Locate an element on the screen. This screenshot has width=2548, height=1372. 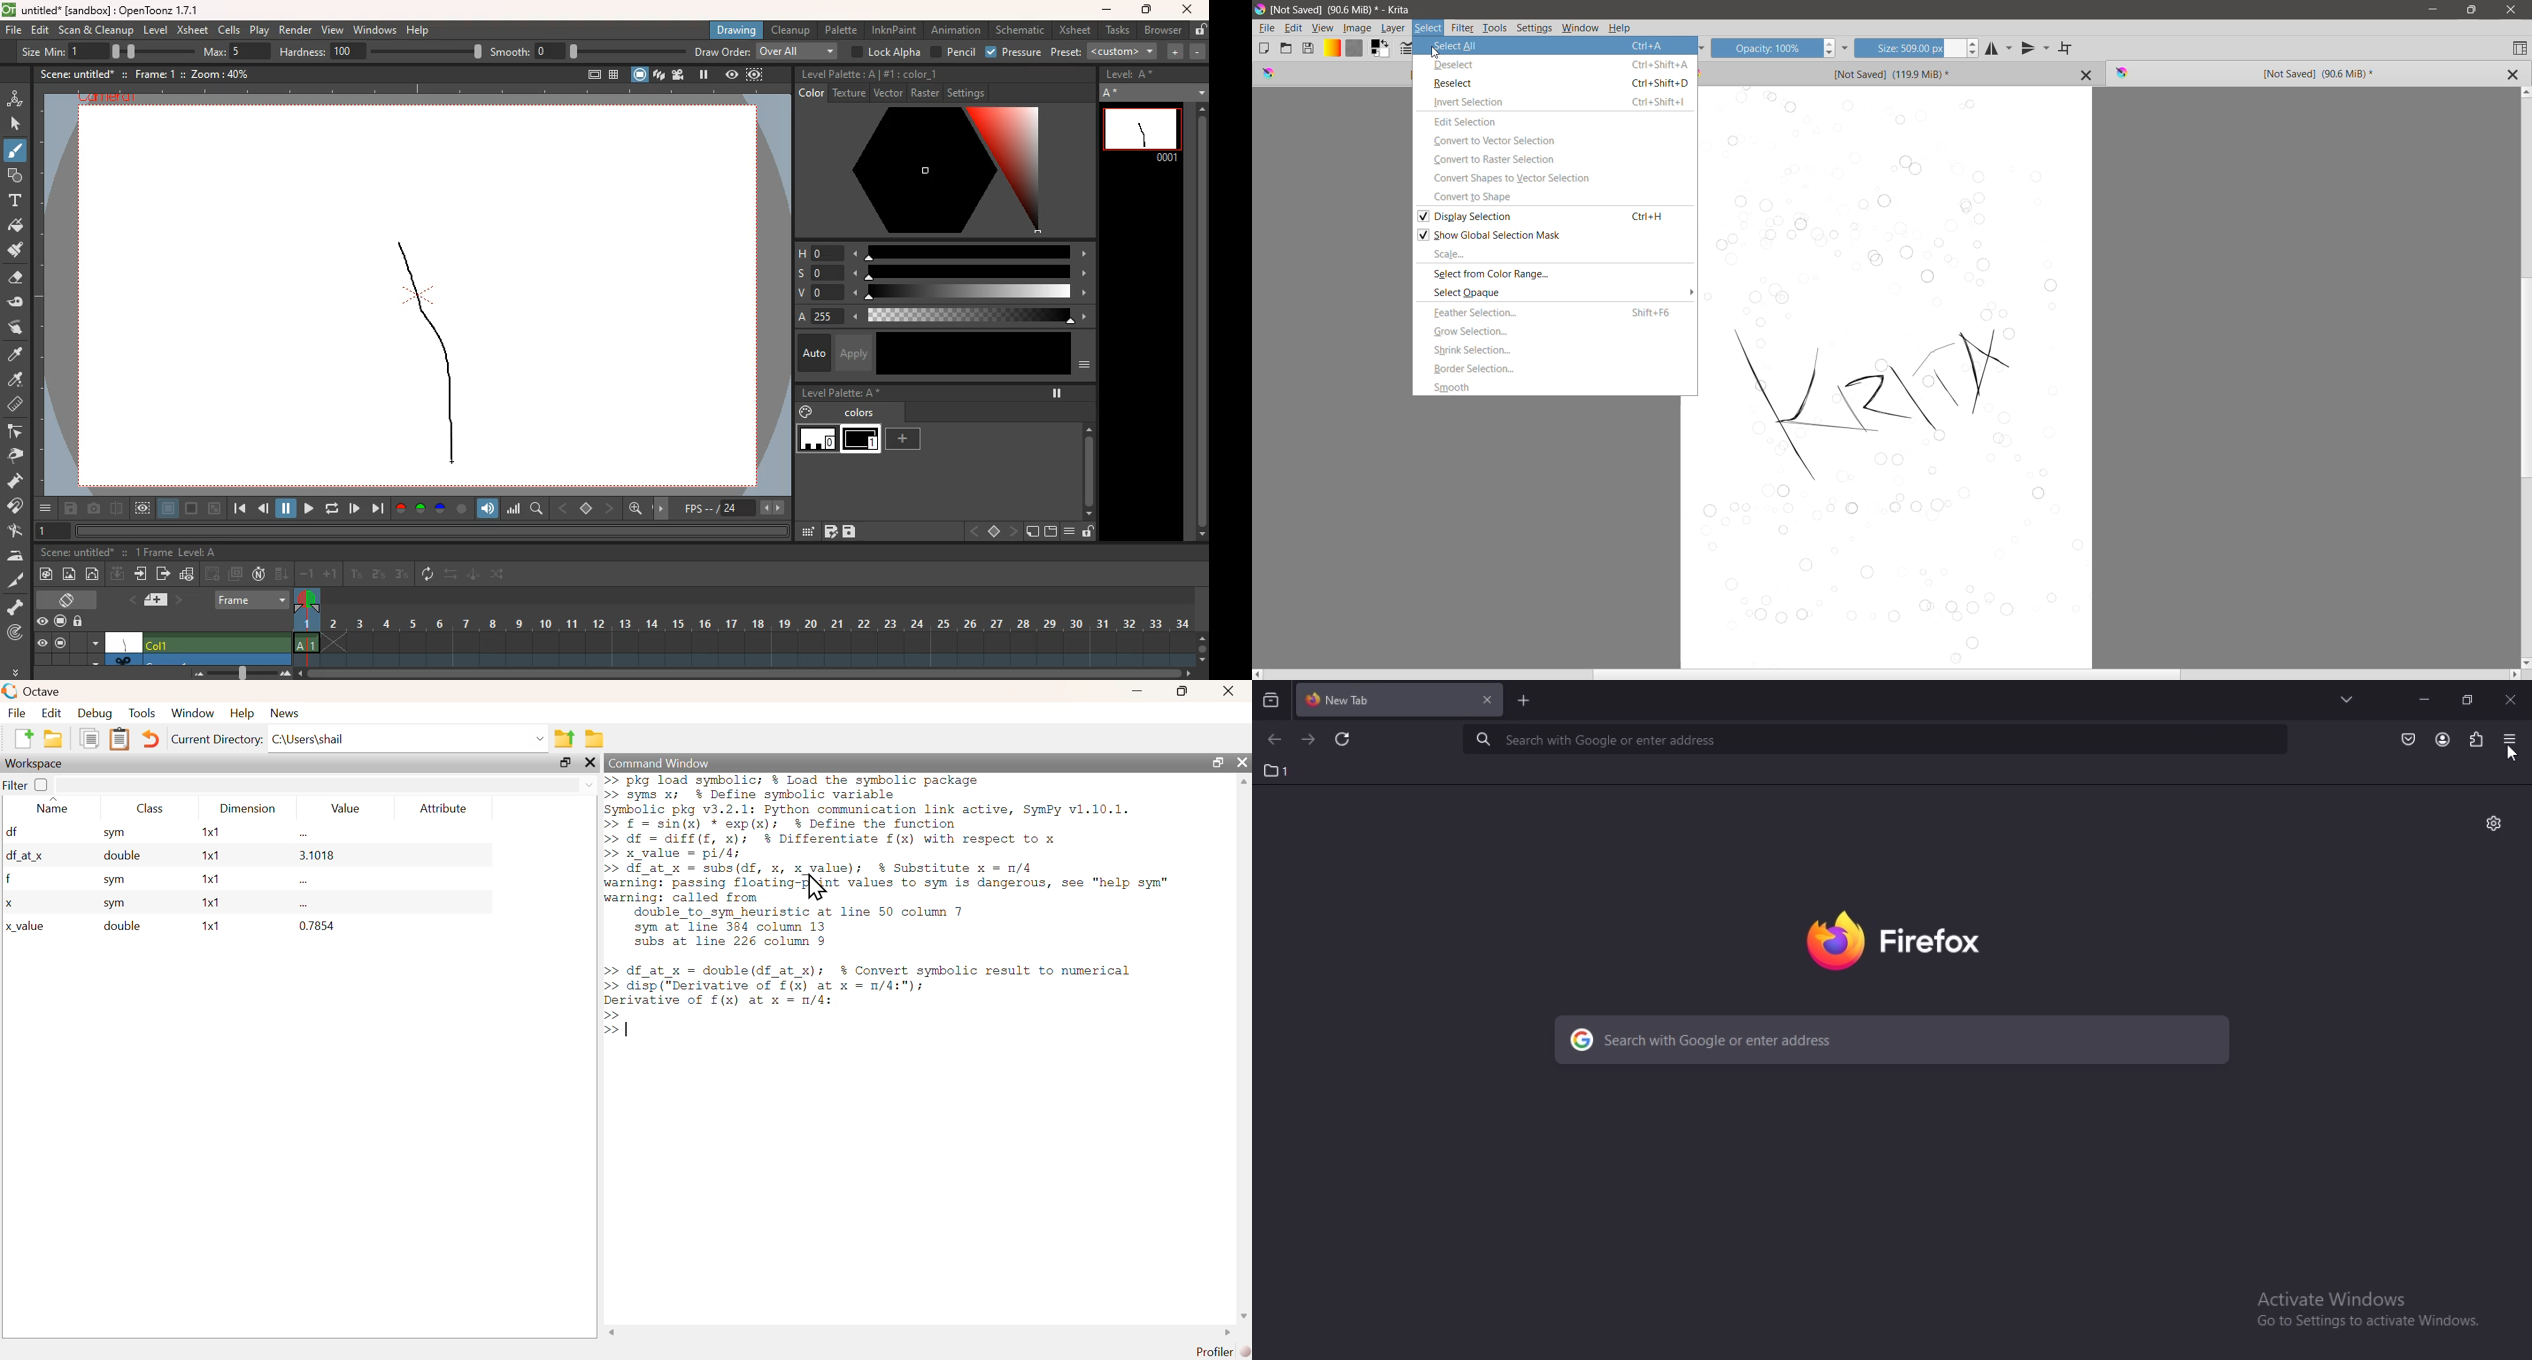
select is located at coordinates (17, 124).